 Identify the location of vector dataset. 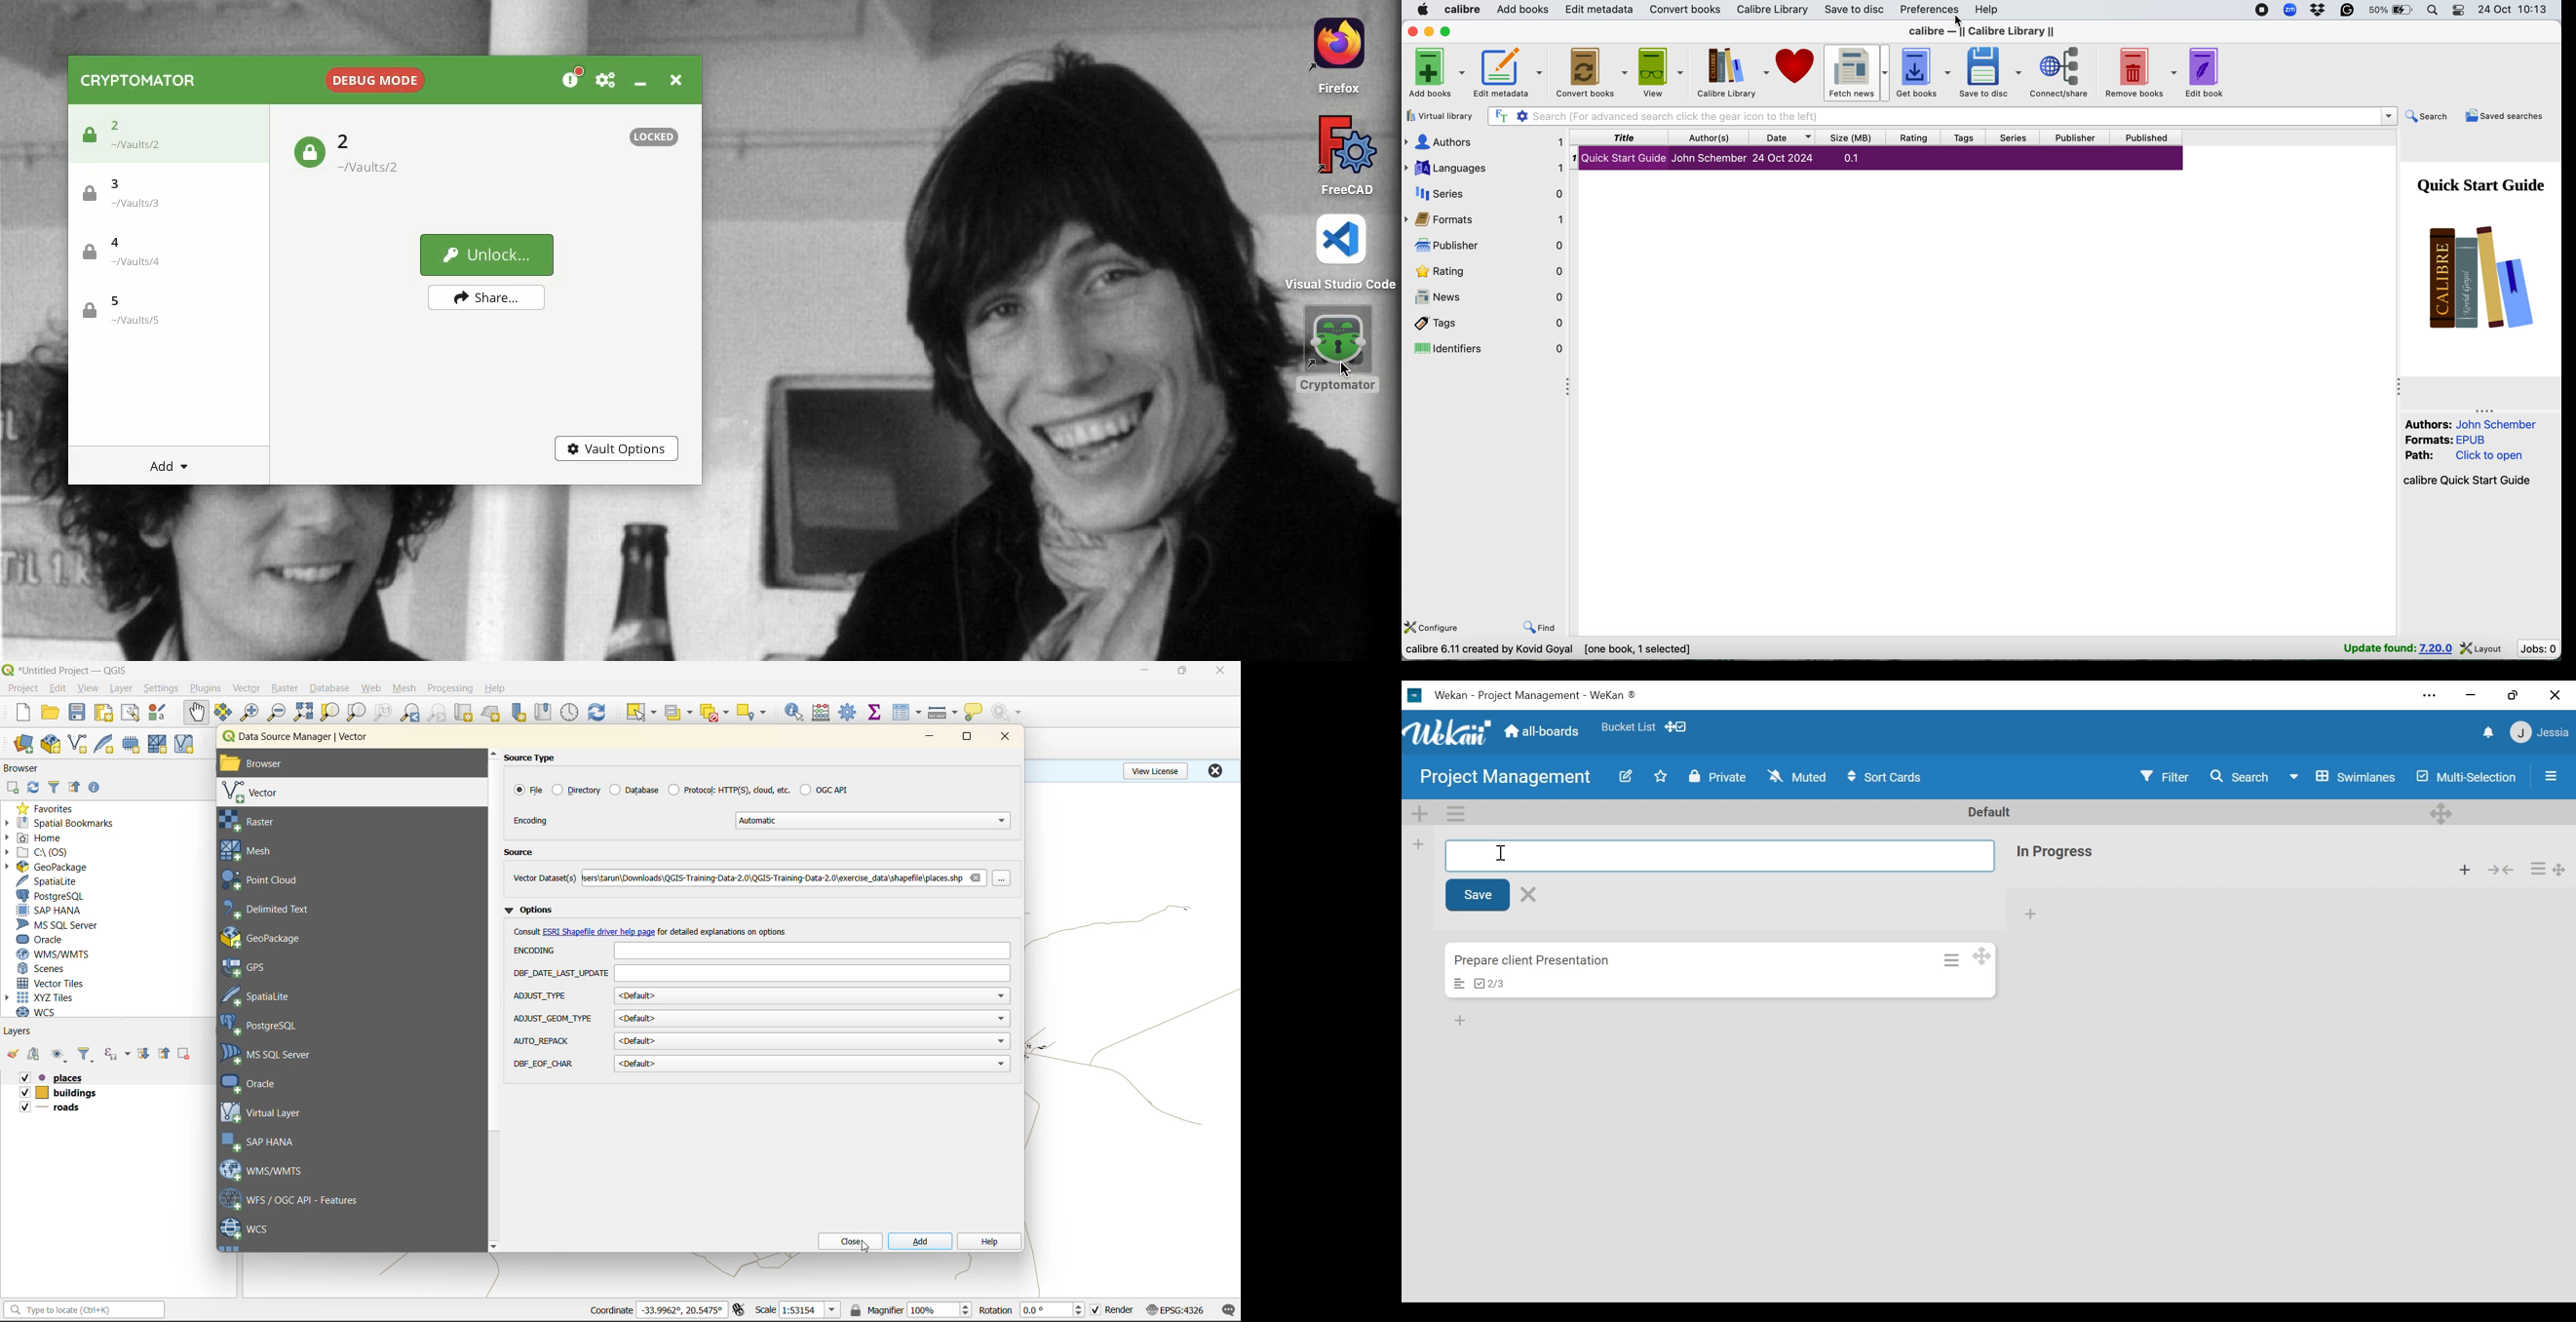
(544, 877).